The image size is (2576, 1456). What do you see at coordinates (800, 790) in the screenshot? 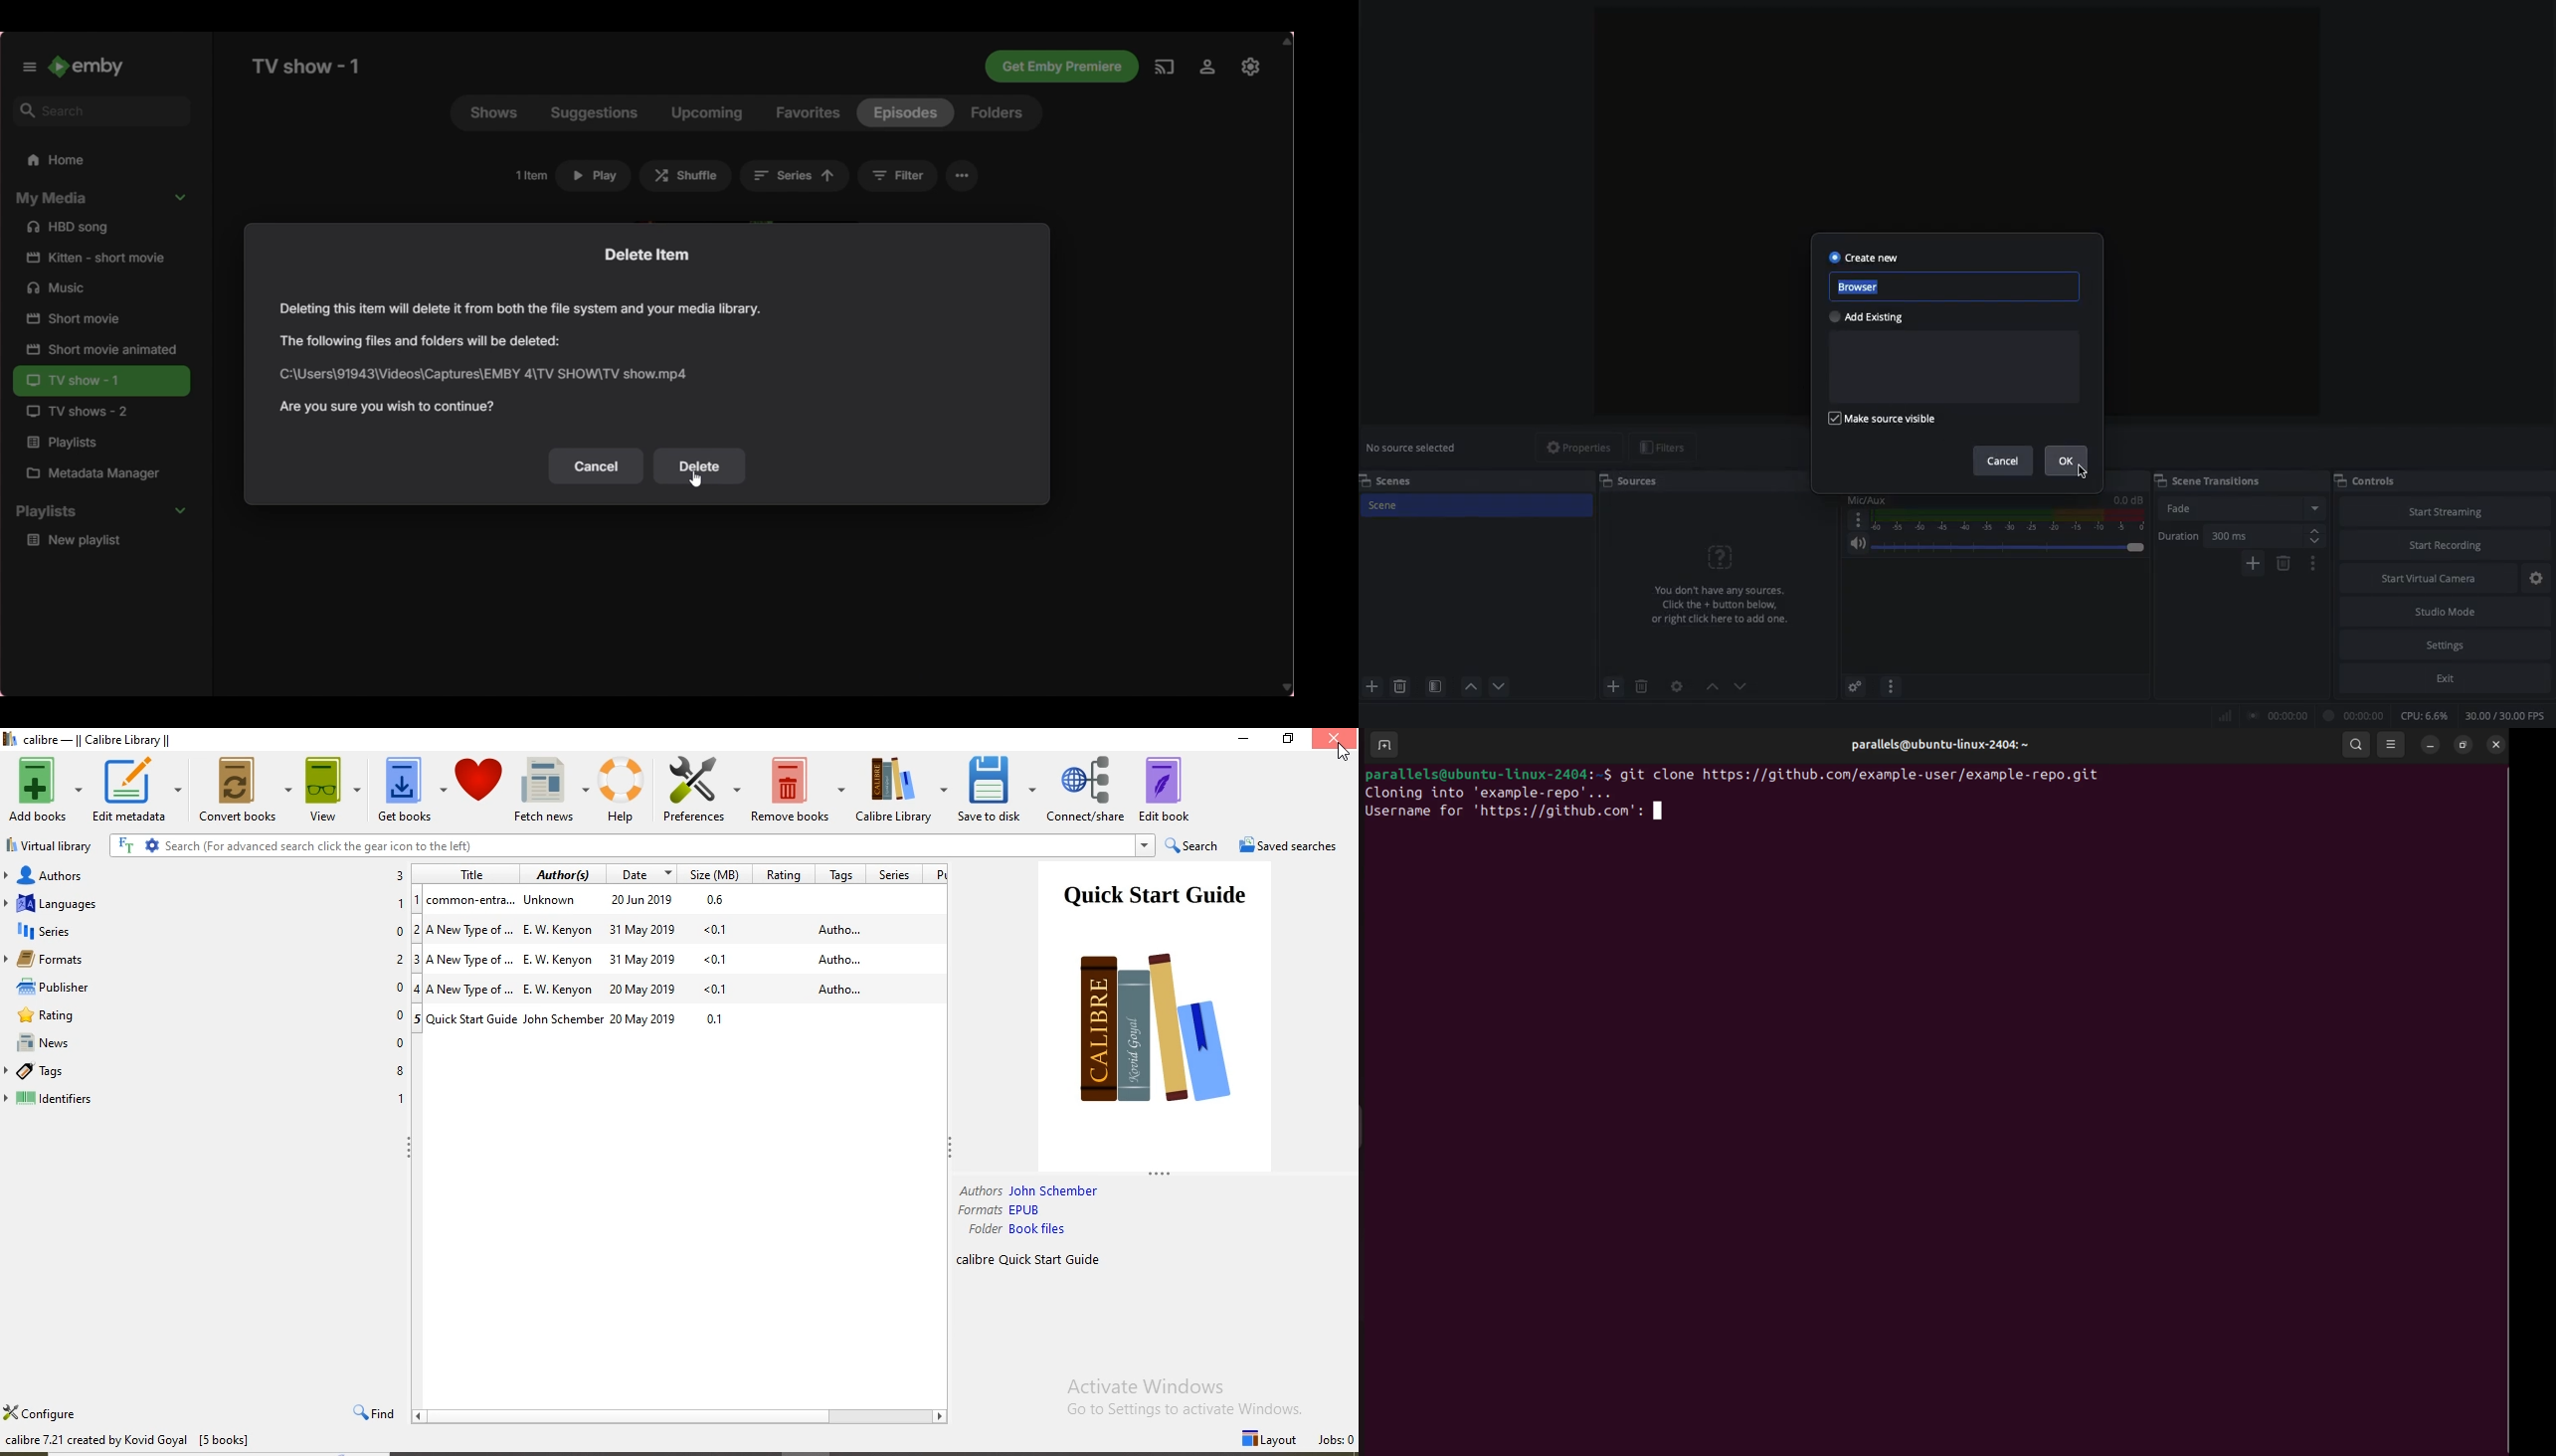
I see `Remove books` at bounding box center [800, 790].